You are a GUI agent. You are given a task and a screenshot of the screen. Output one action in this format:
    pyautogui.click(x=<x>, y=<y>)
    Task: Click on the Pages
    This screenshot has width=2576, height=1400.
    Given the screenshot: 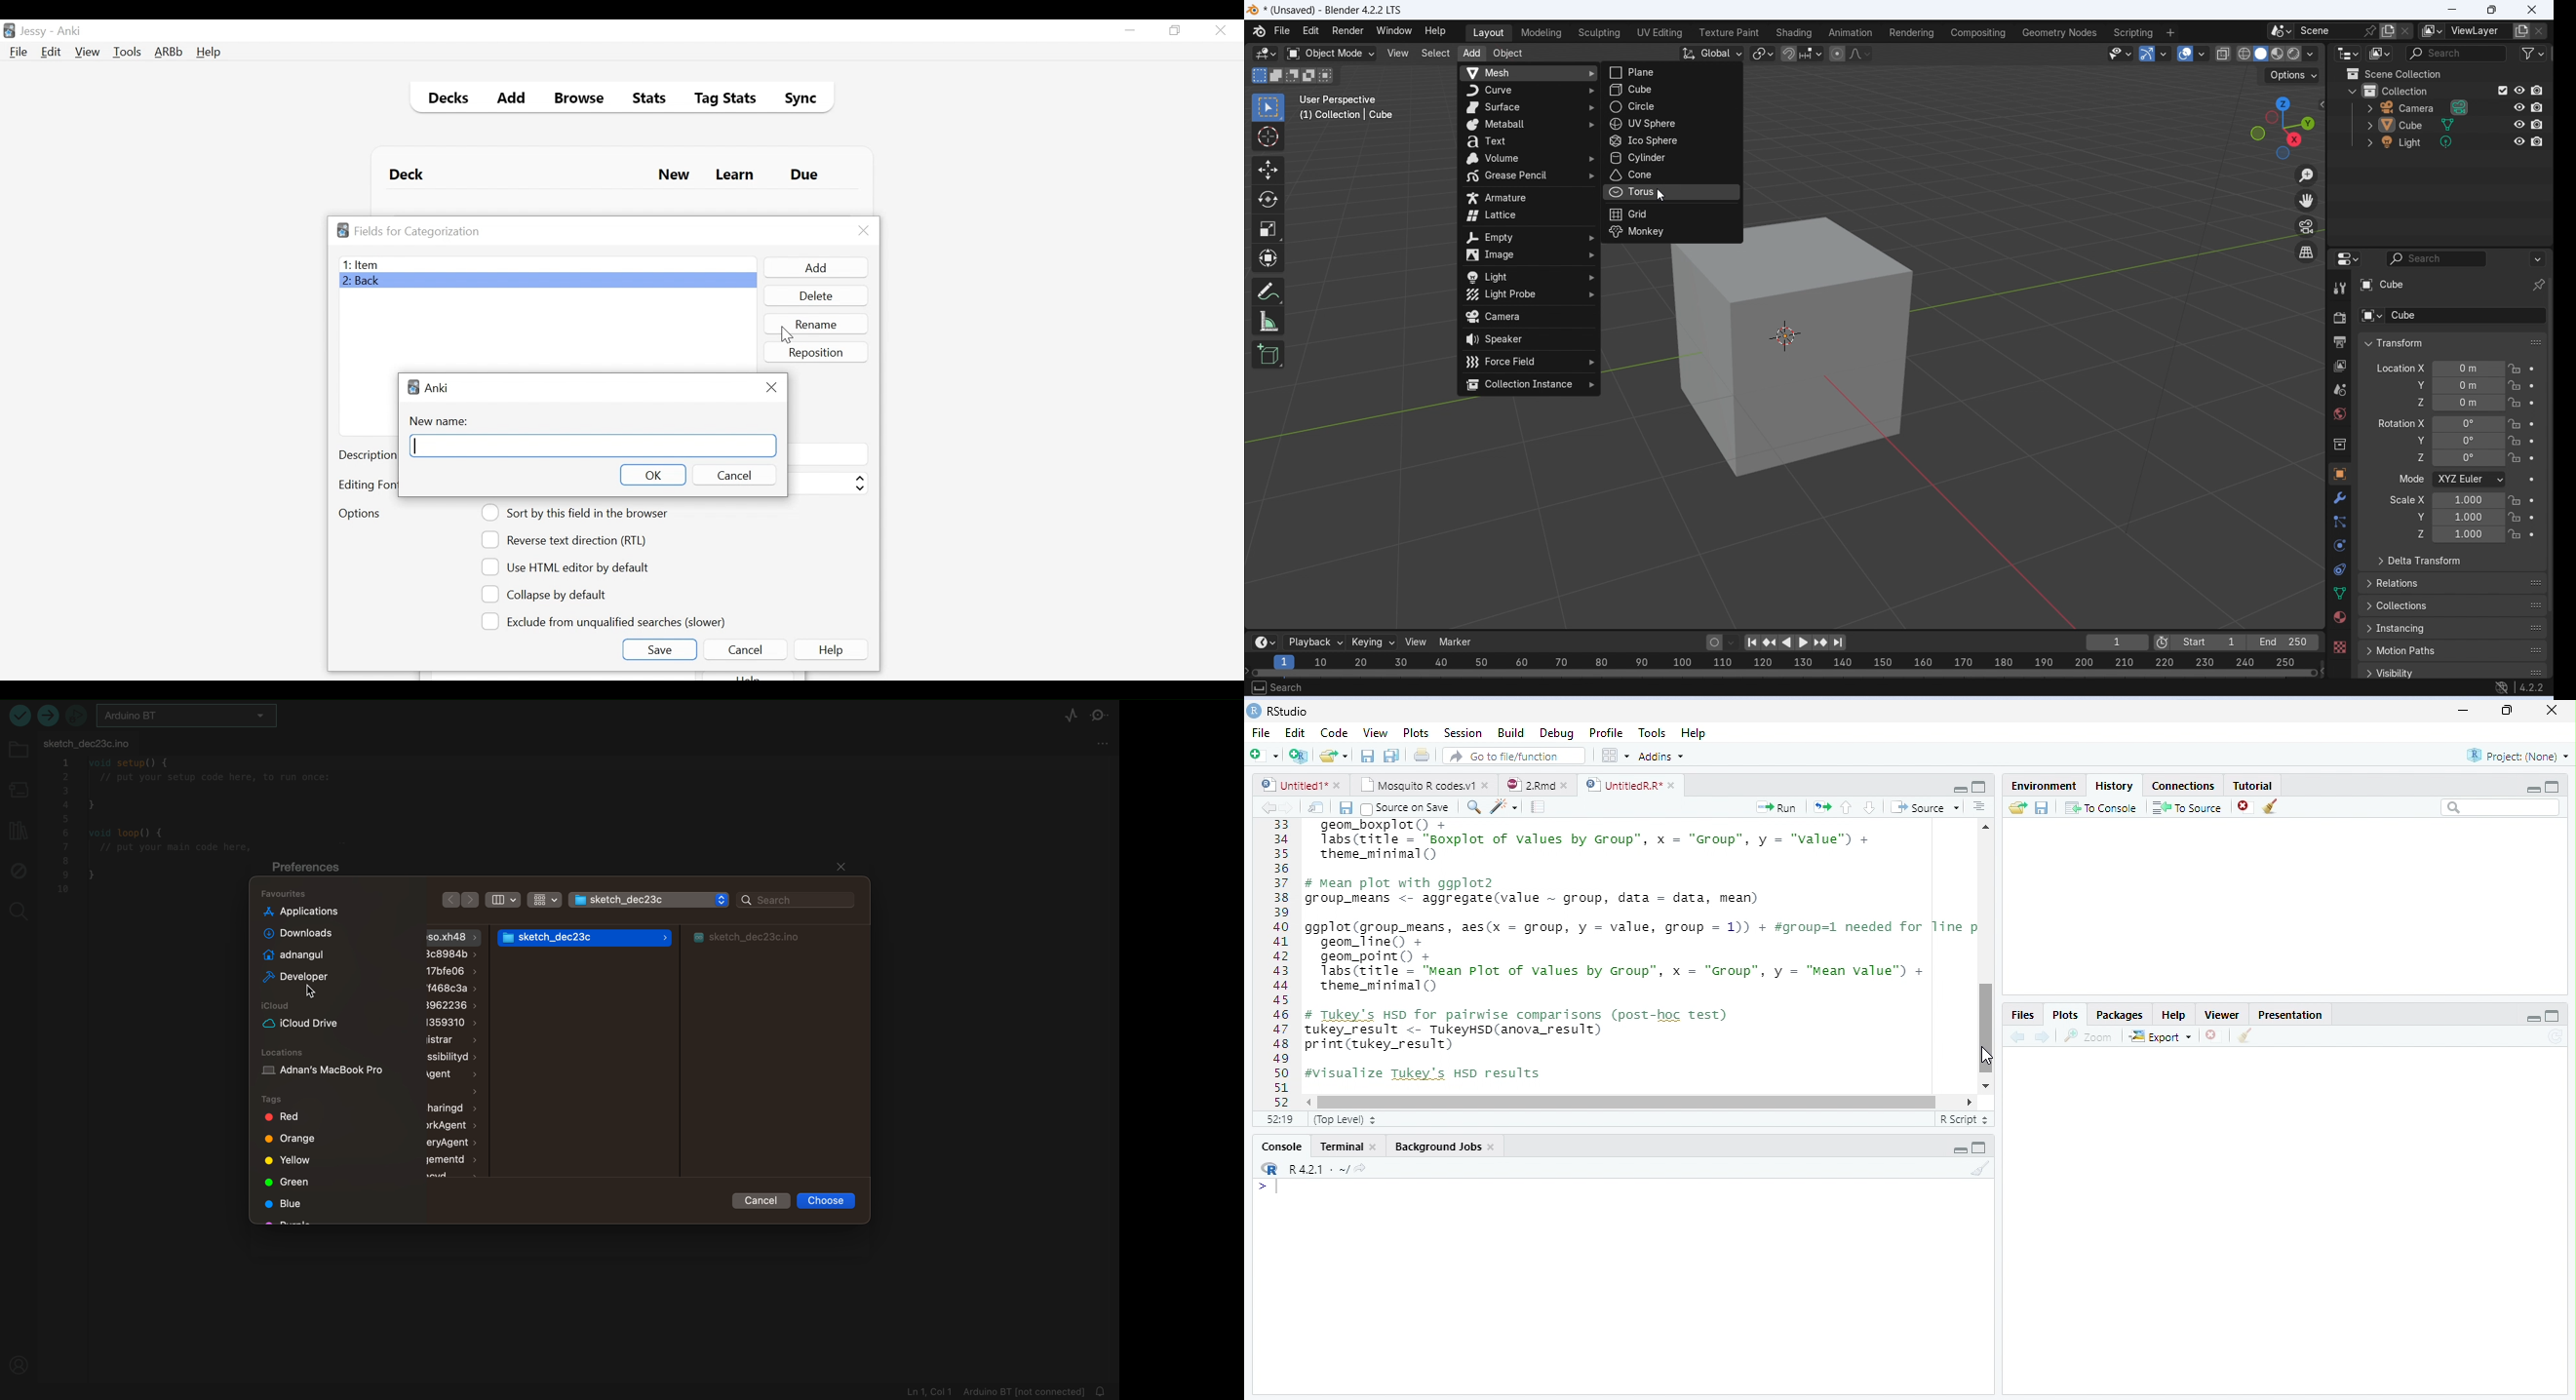 What is the action you would take?
    pyautogui.click(x=1538, y=808)
    